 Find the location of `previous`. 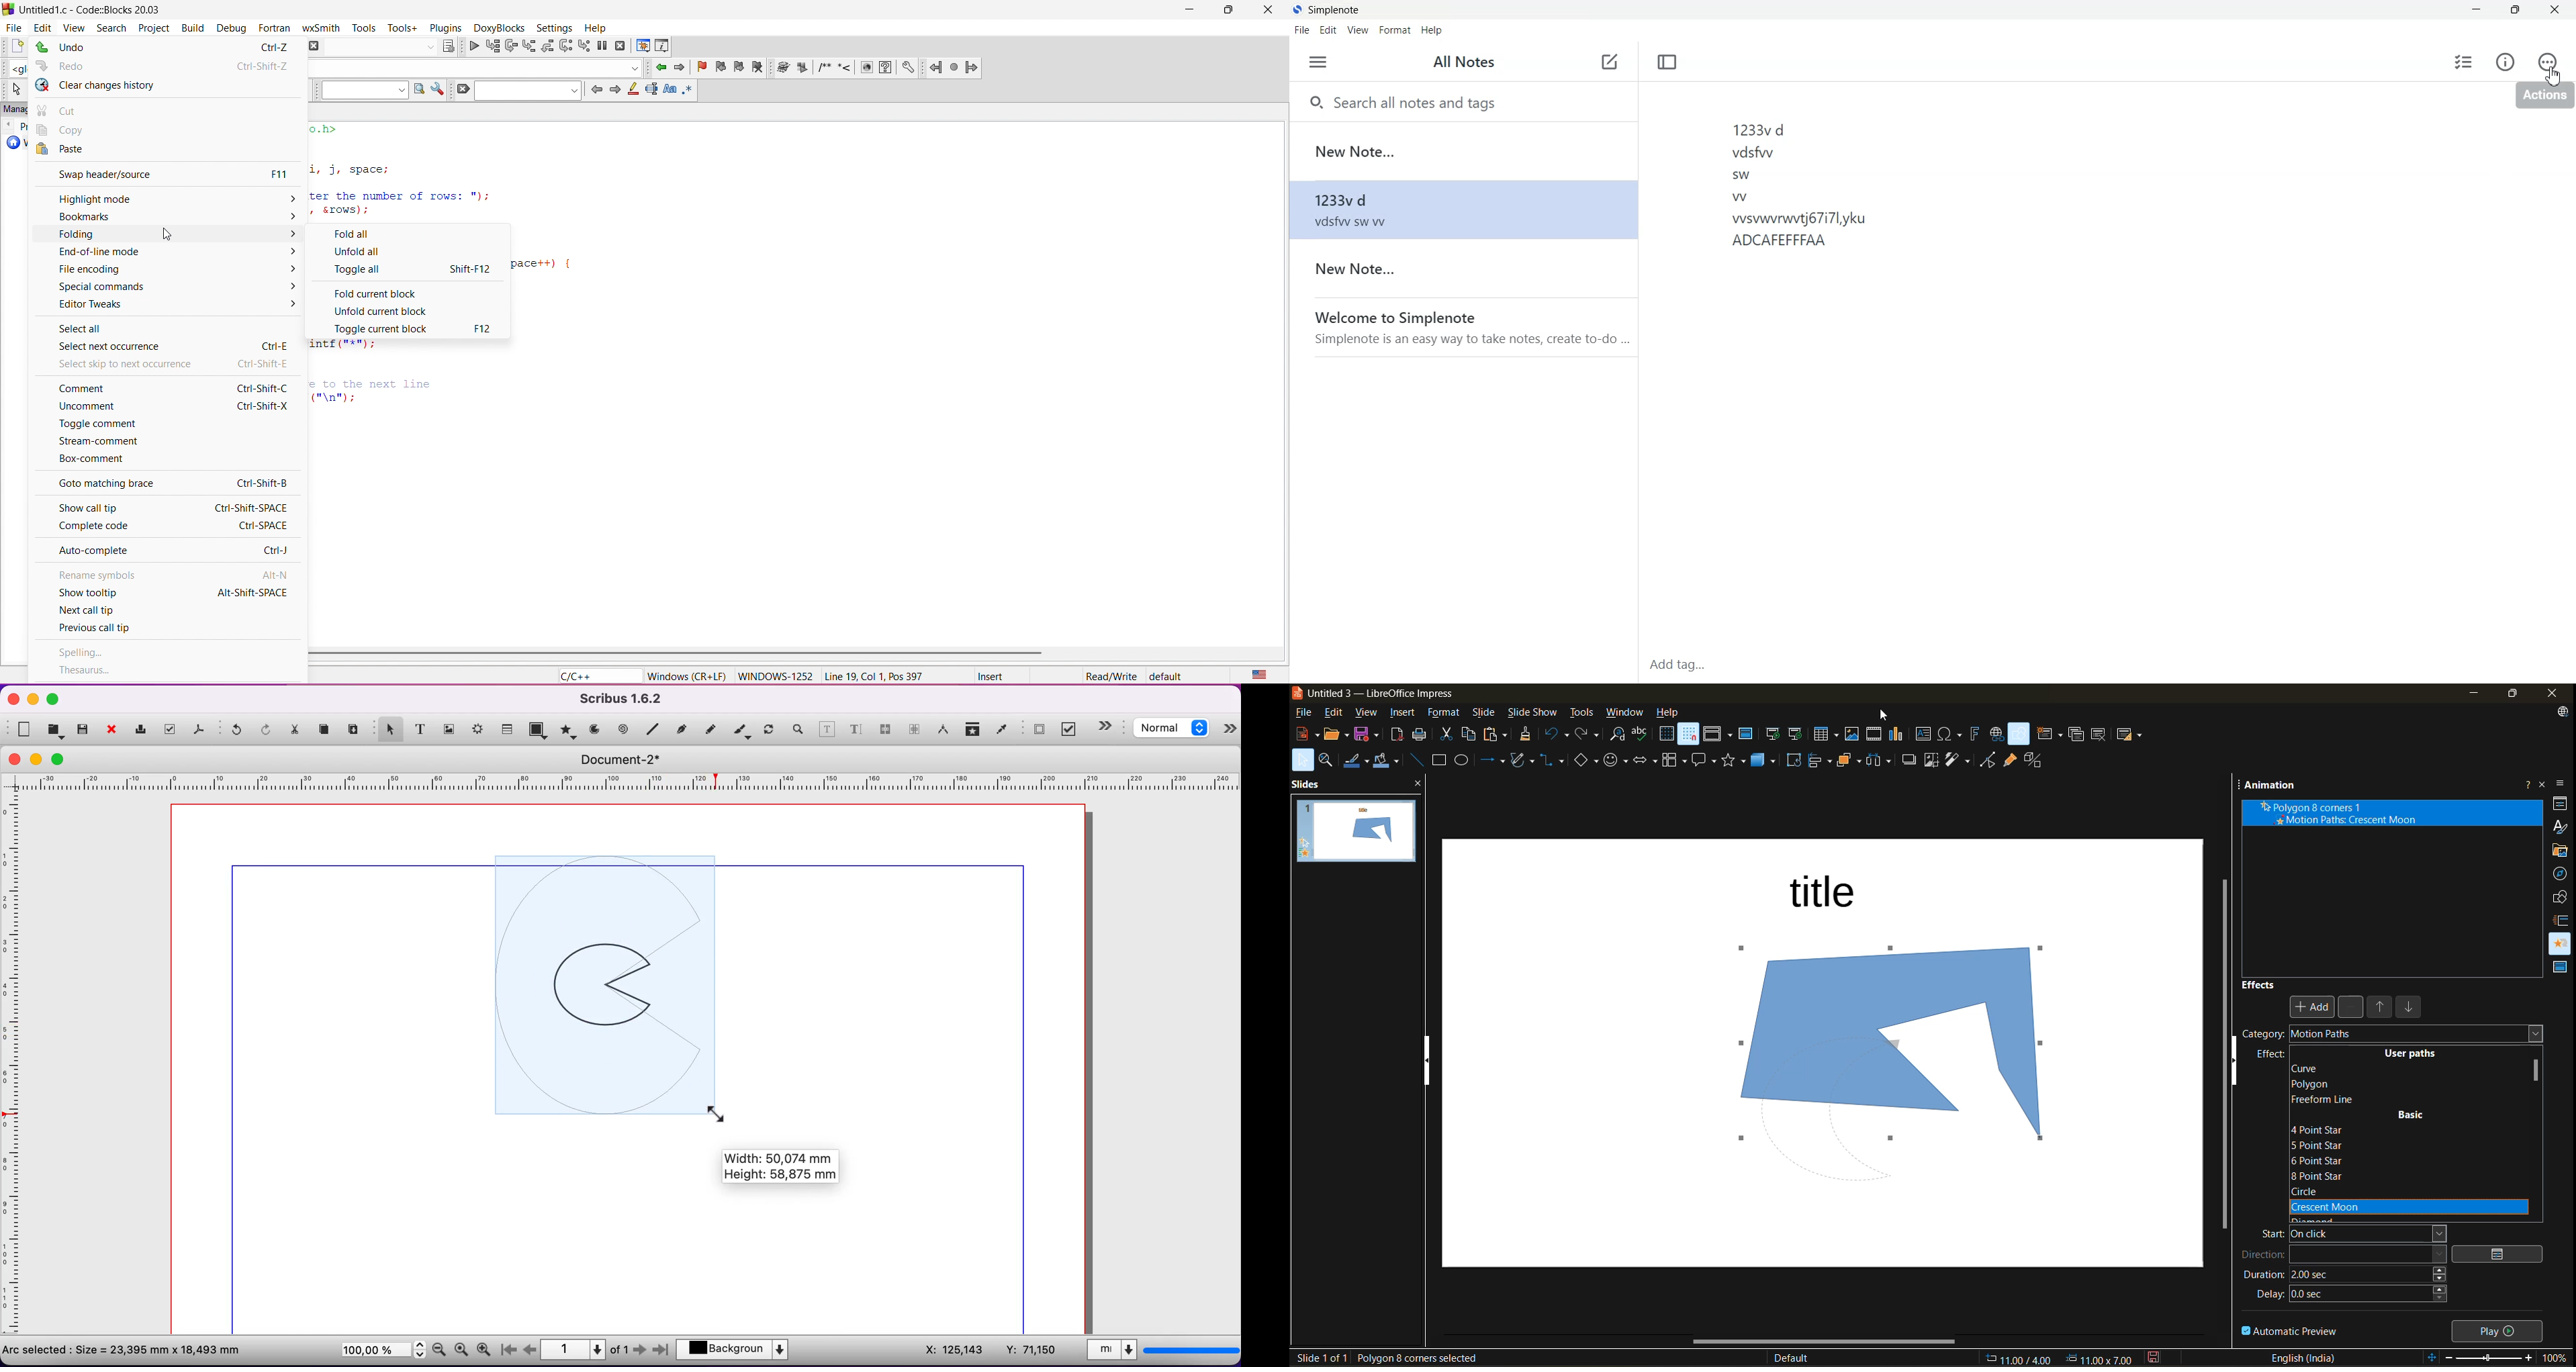

previous is located at coordinates (596, 89).